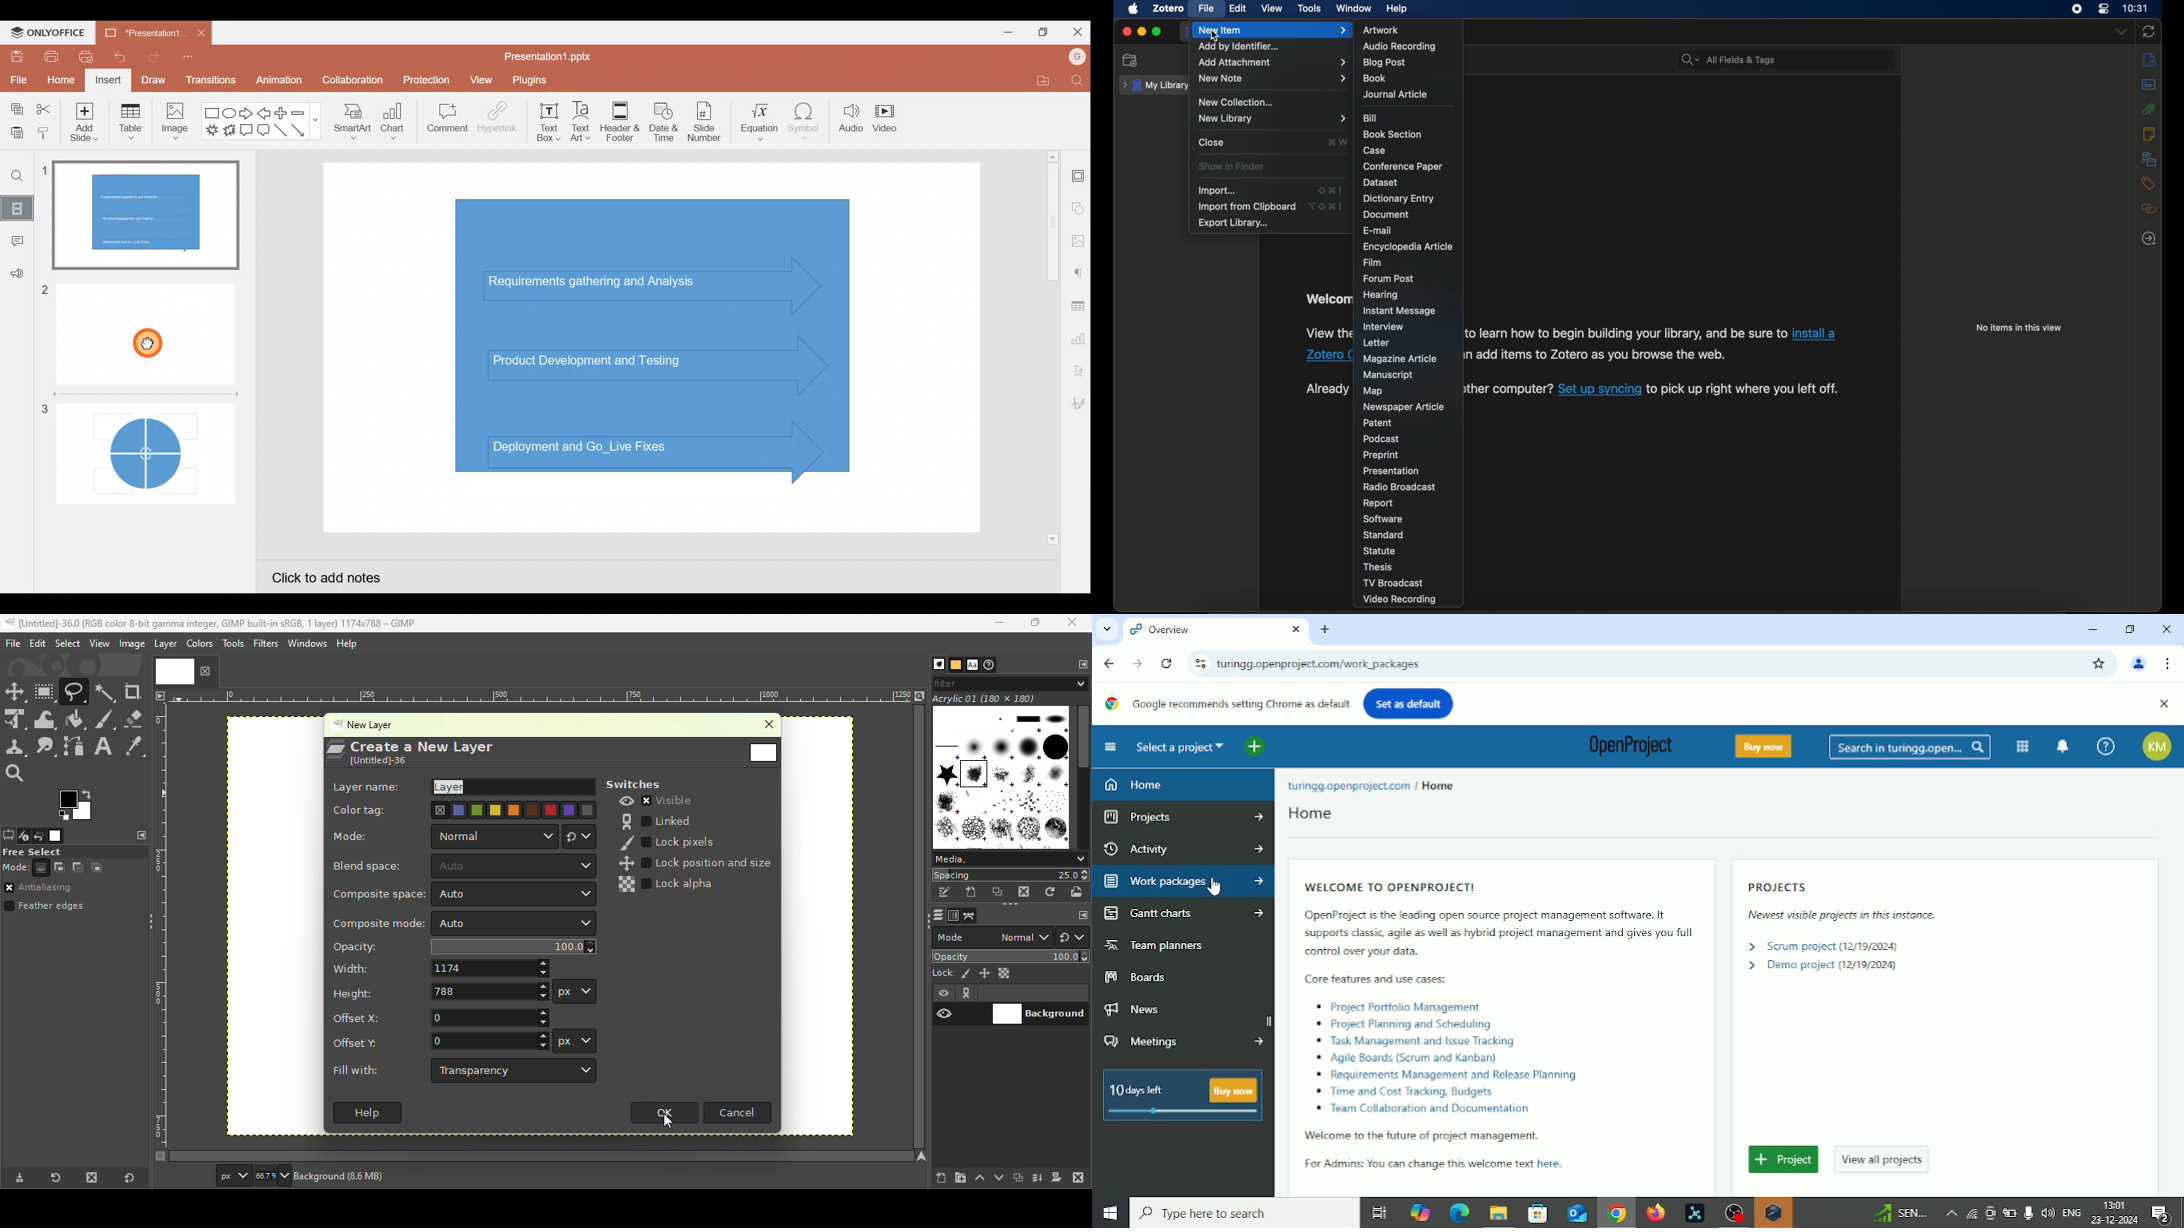 The width and height of the screenshot is (2184, 1232). Describe the element at coordinates (1392, 471) in the screenshot. I see `presentation` at that location.